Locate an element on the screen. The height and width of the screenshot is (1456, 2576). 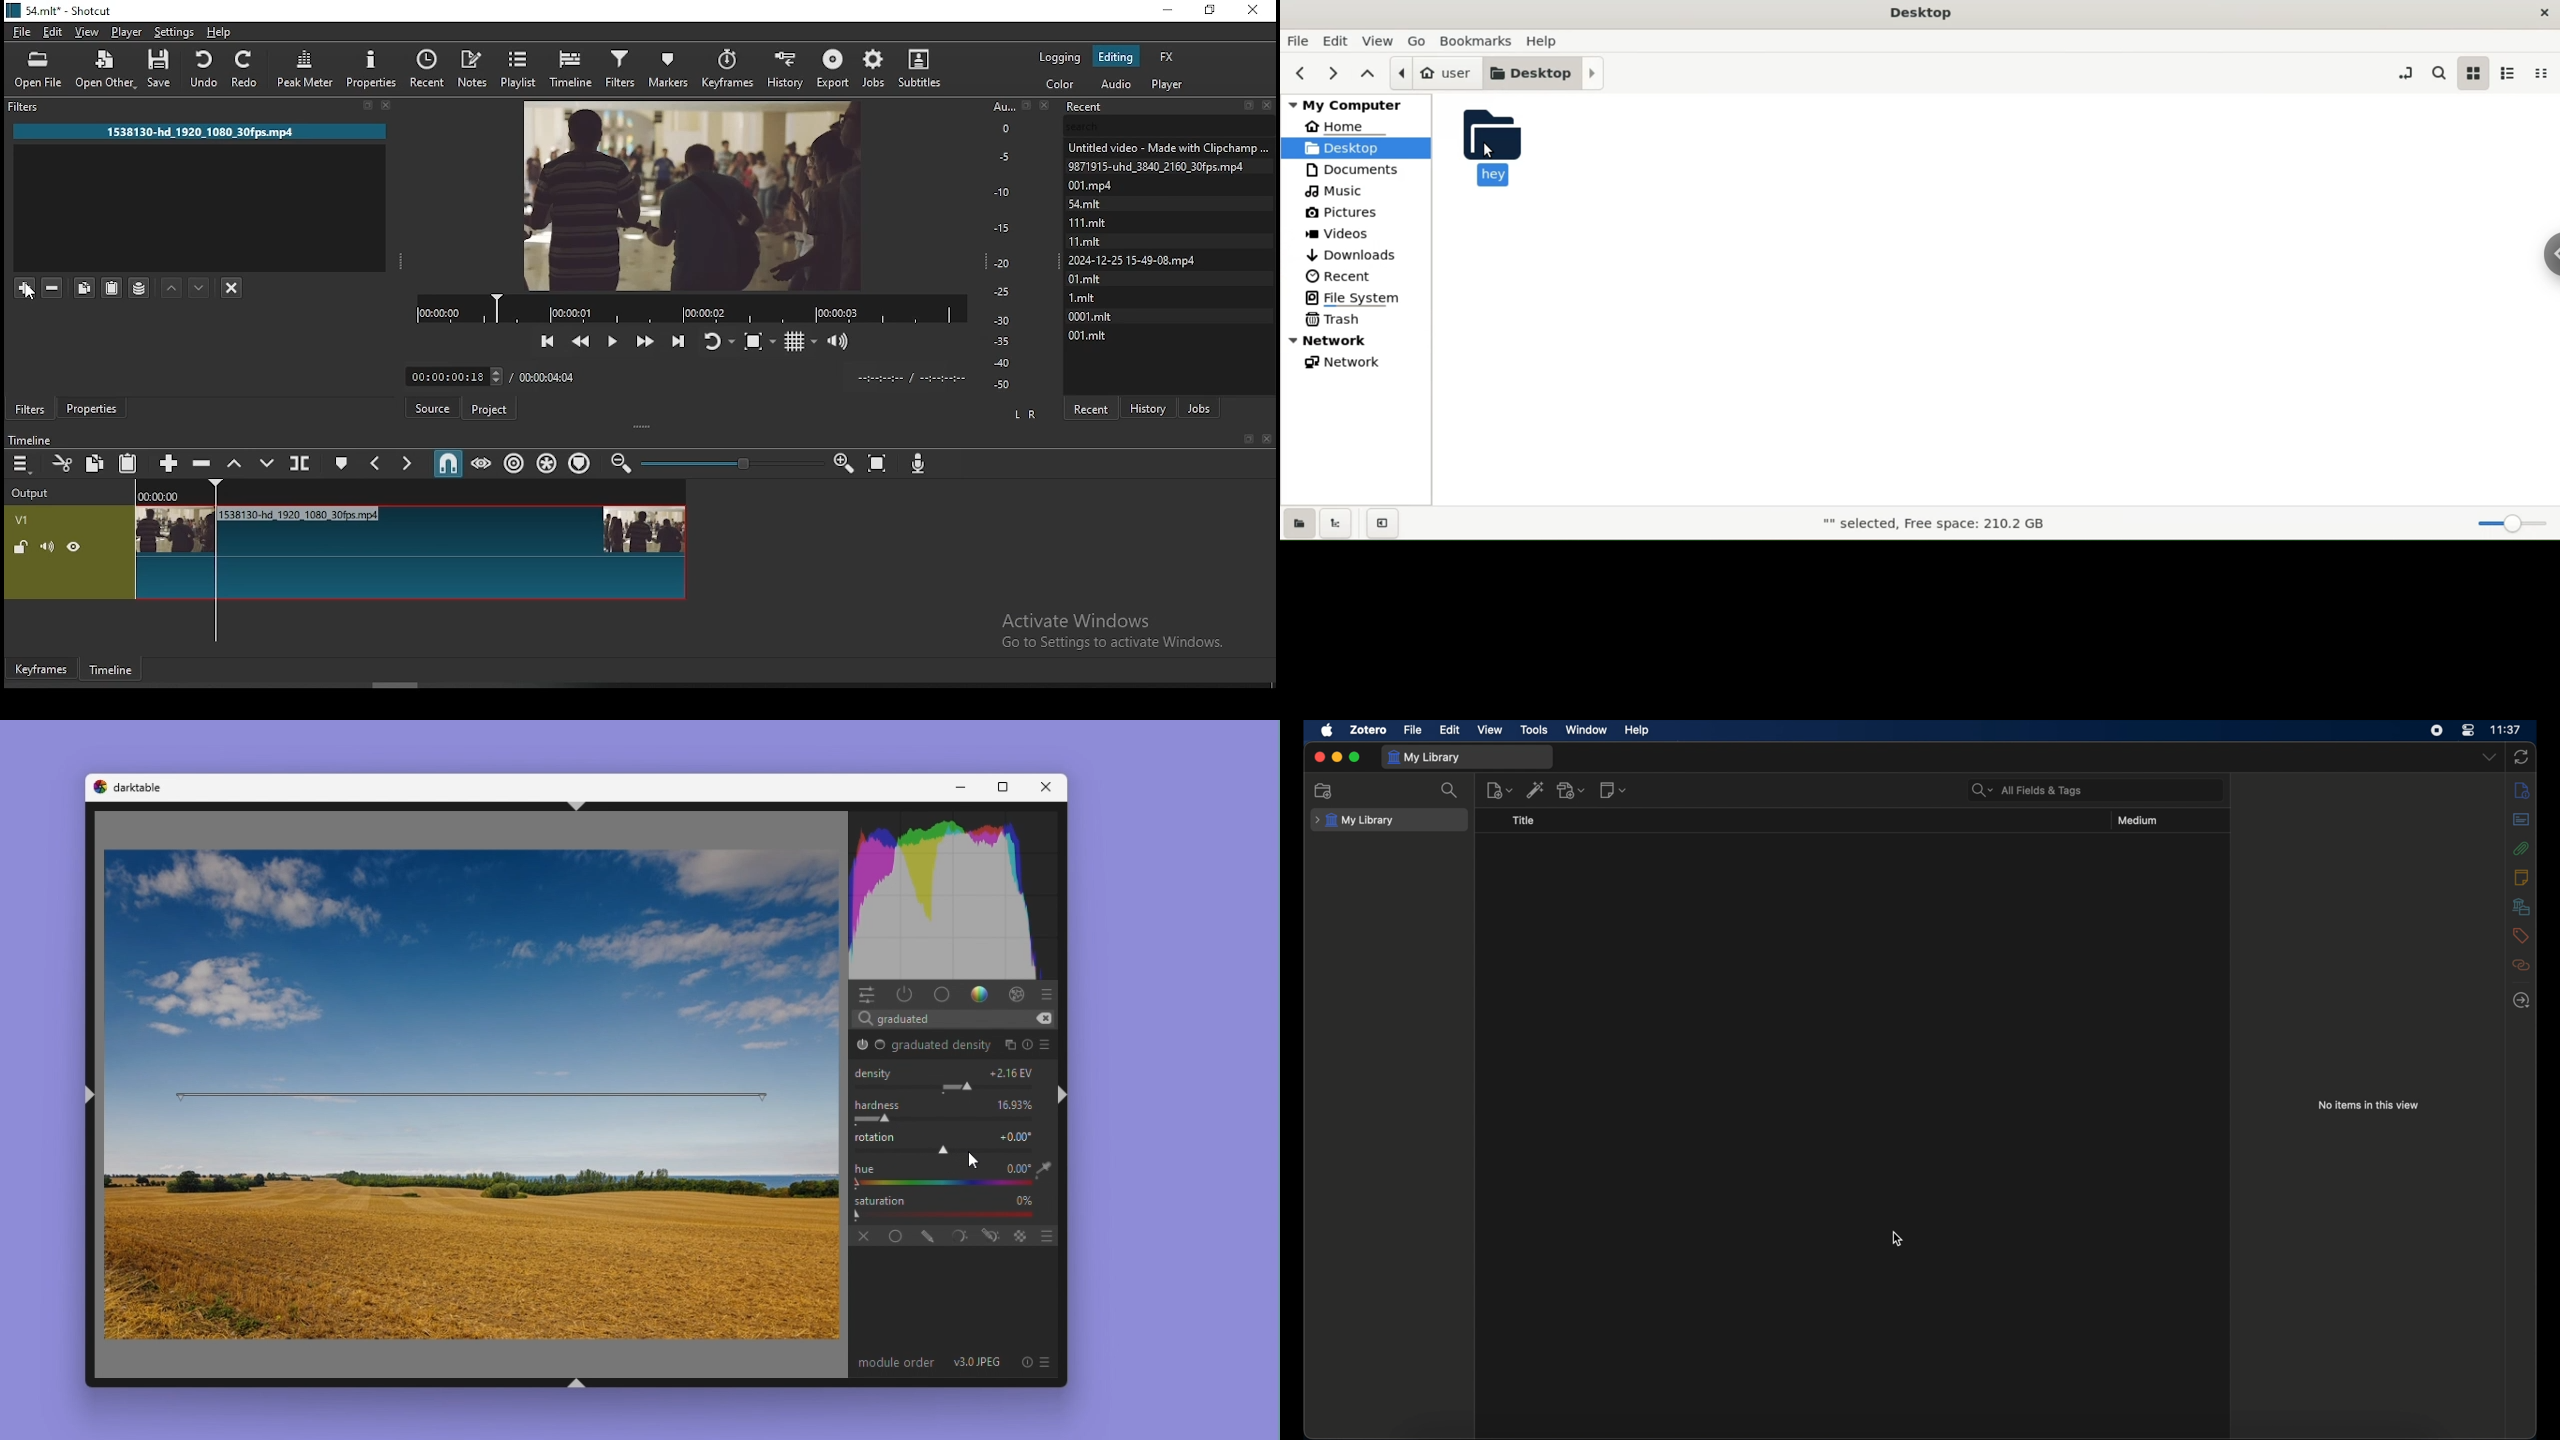
storage is located at coordinates (1933, 525).